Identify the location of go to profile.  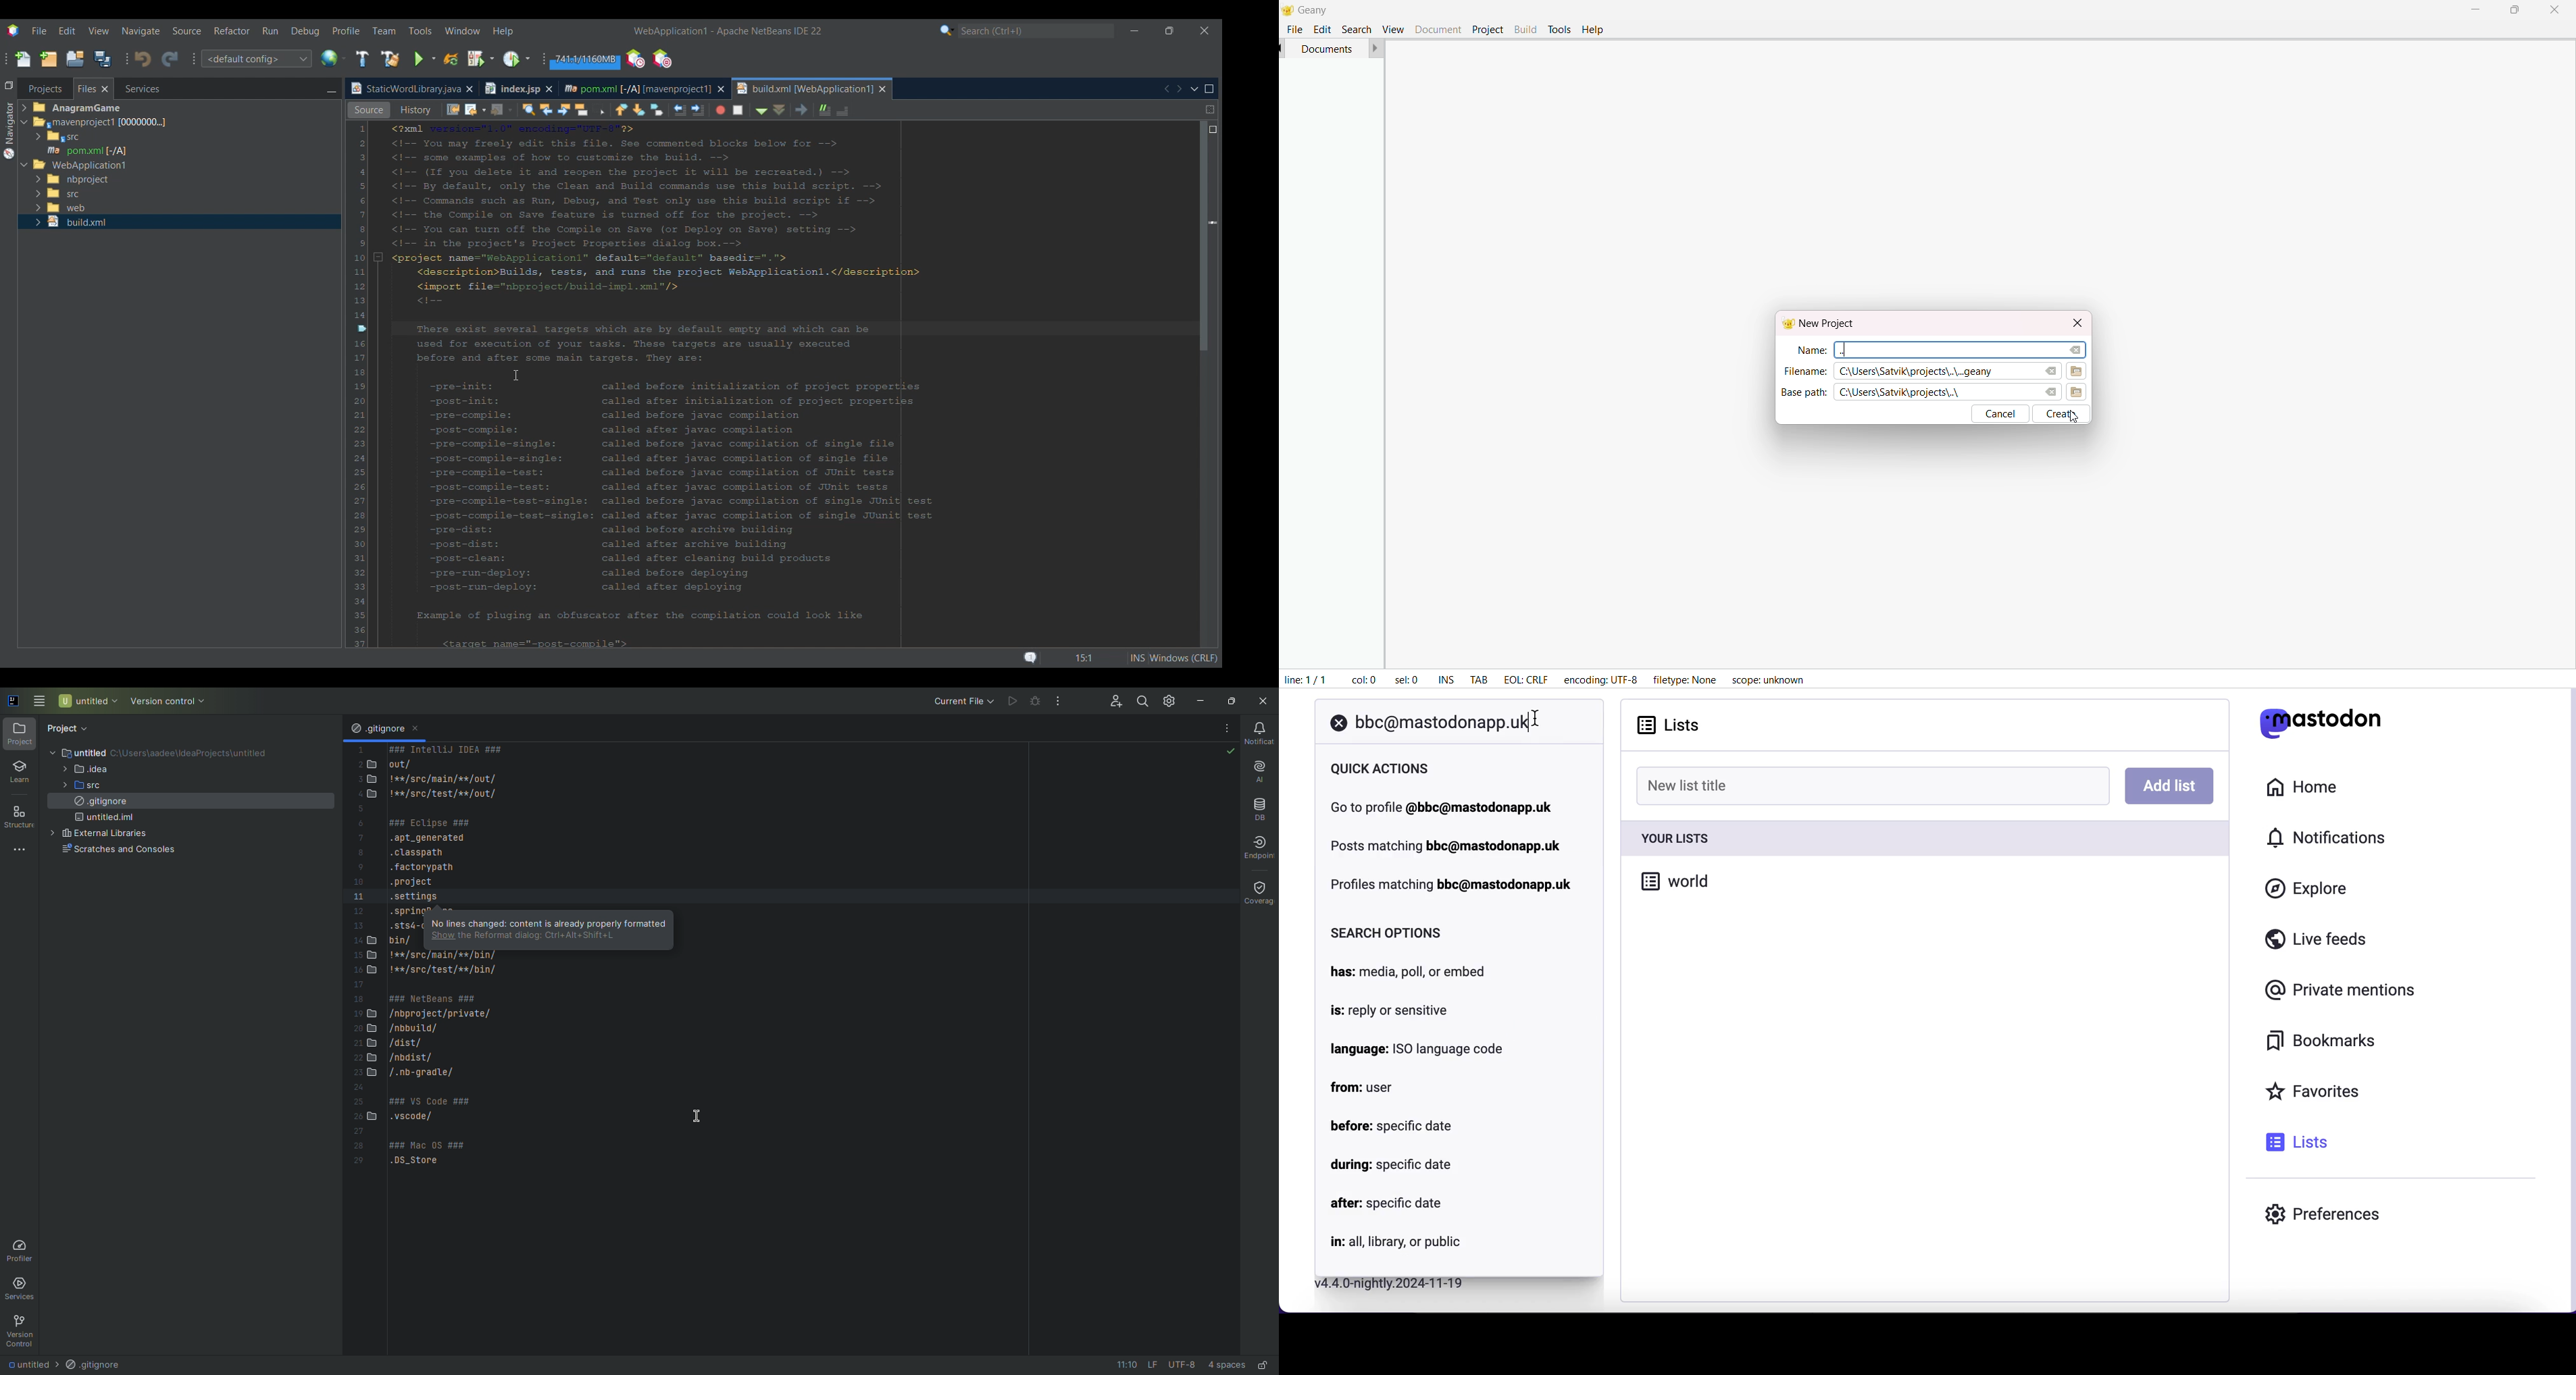
(1442, 807).